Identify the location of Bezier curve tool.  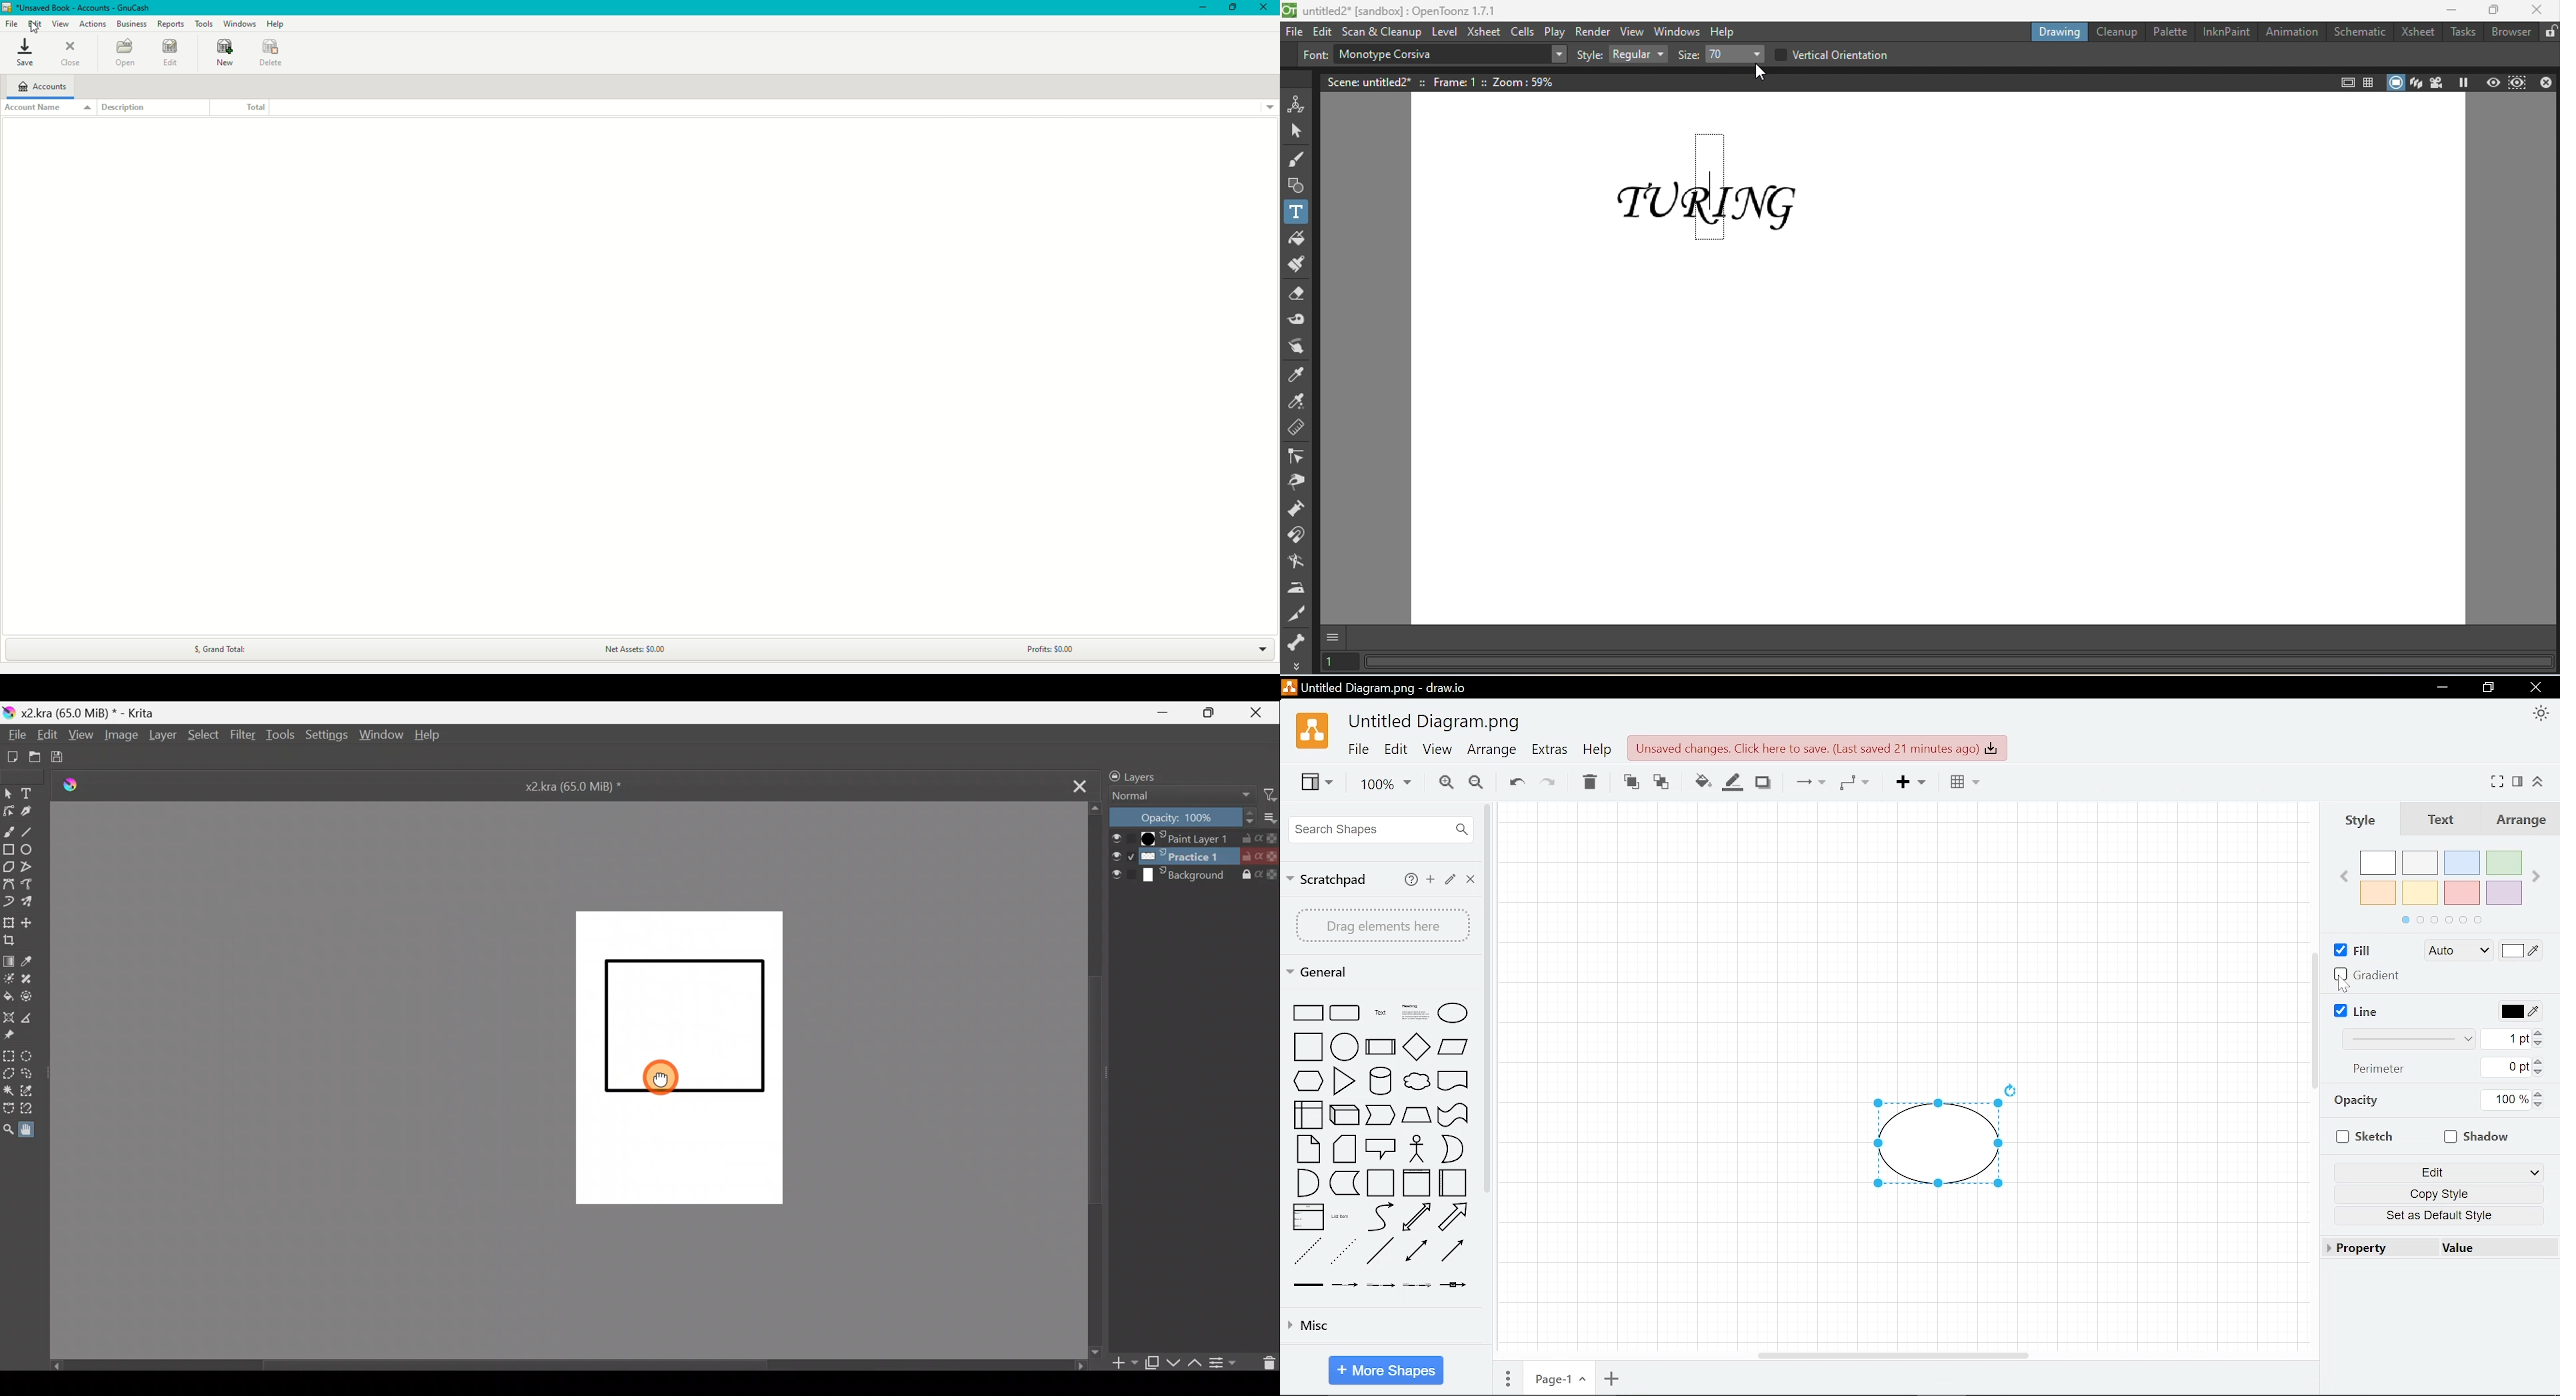
(8, 883).